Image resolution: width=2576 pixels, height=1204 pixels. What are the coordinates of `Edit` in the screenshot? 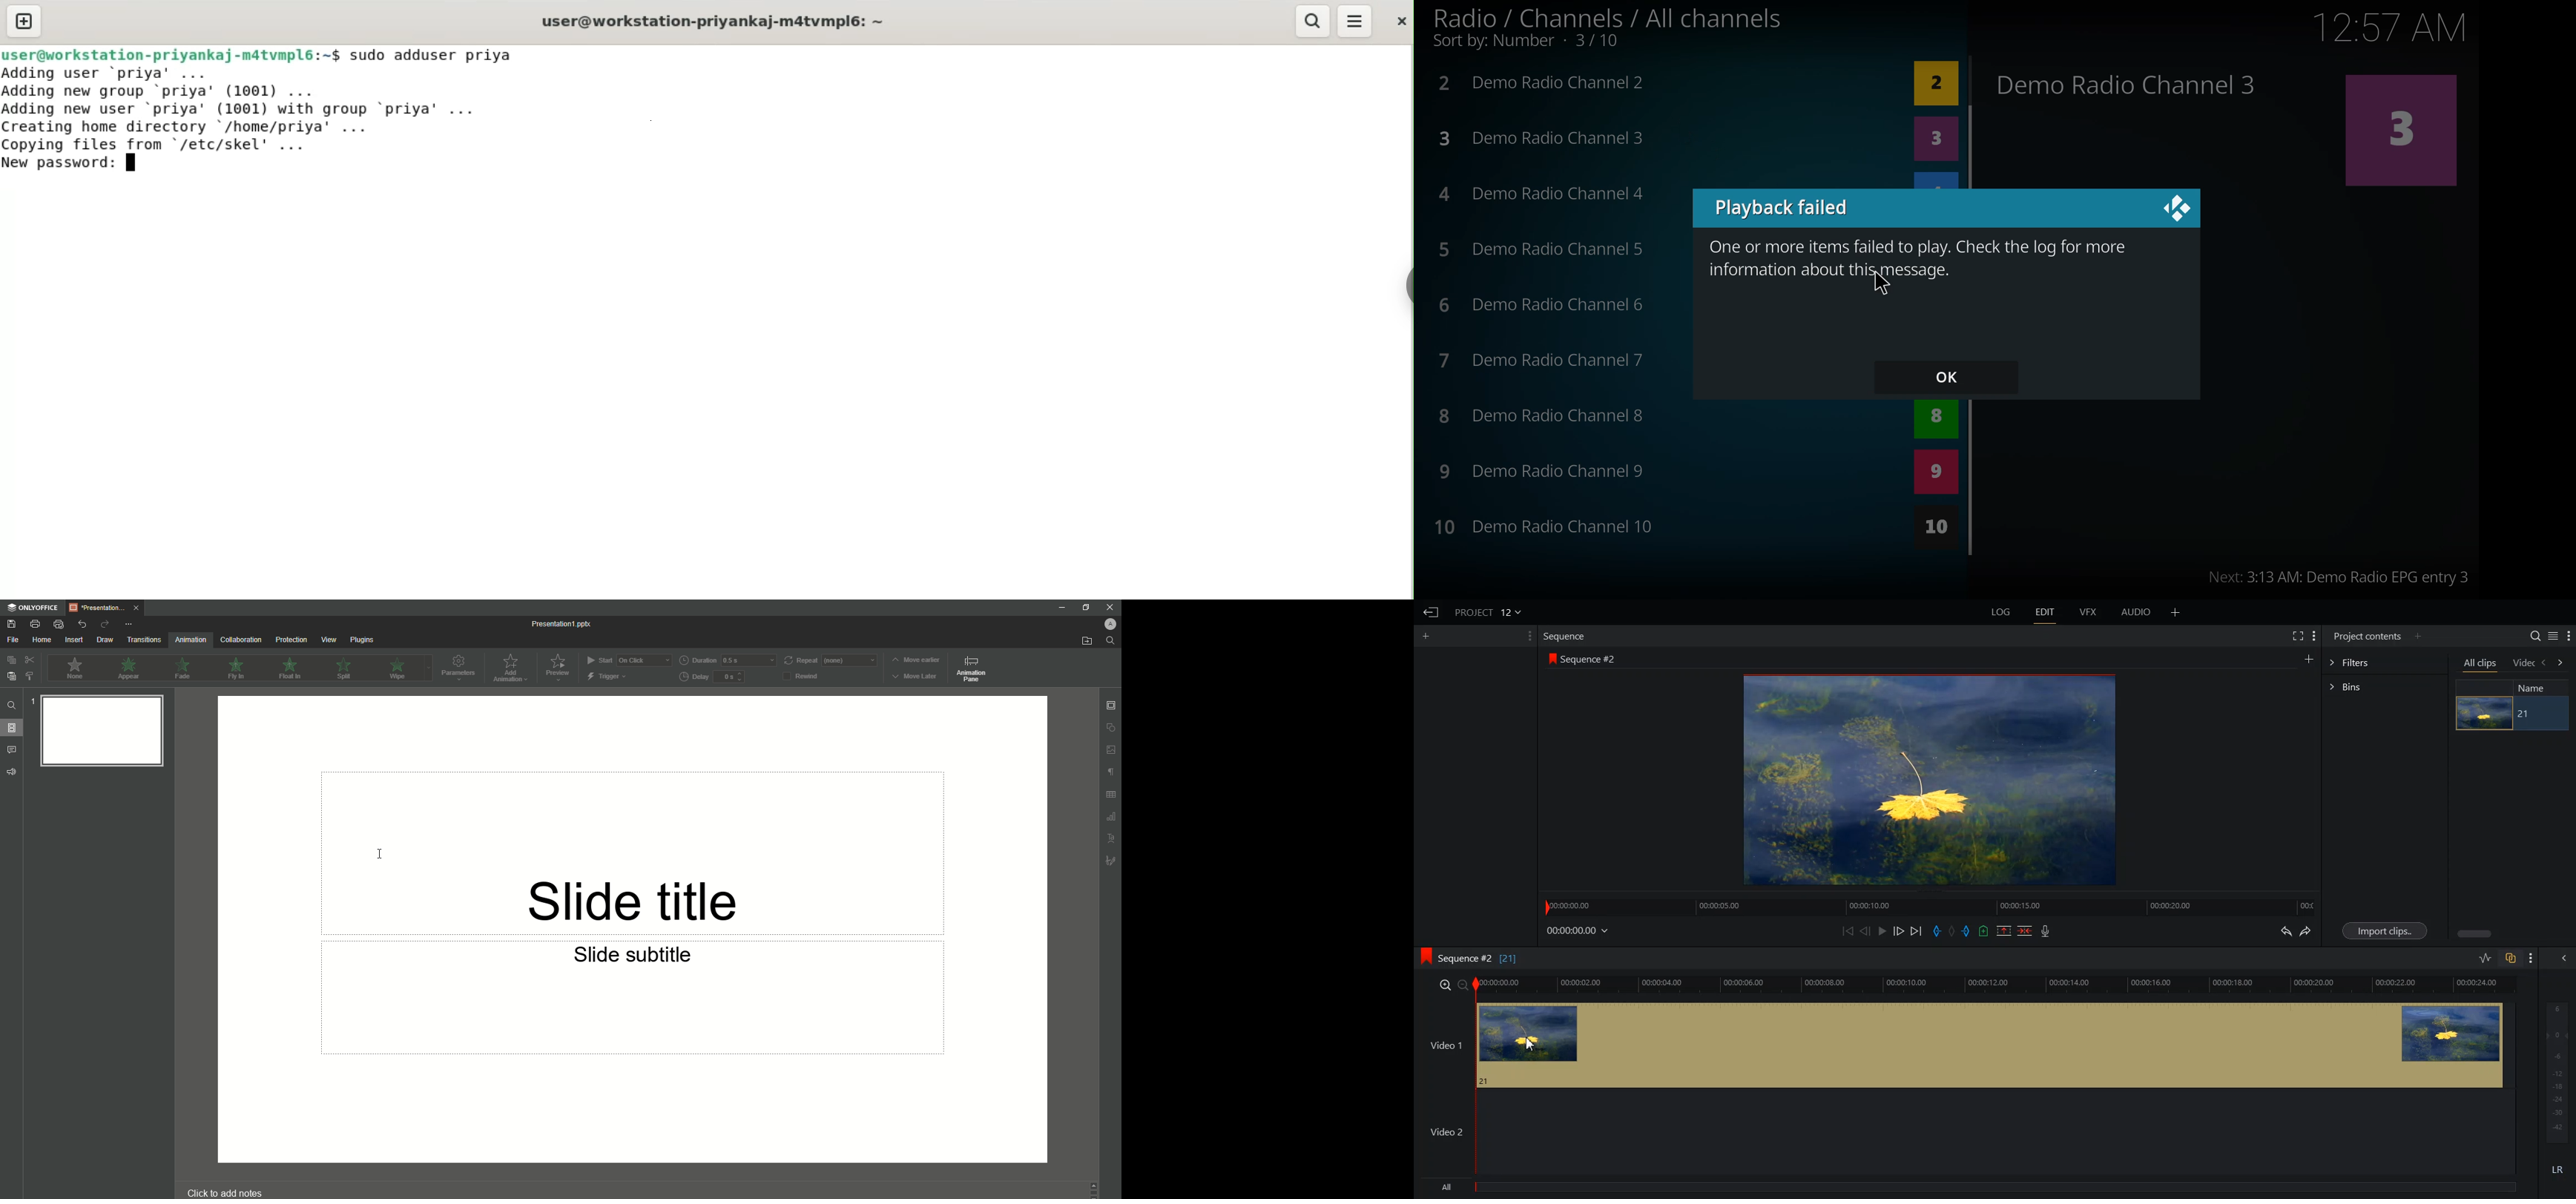 It's located at (2045, 612).